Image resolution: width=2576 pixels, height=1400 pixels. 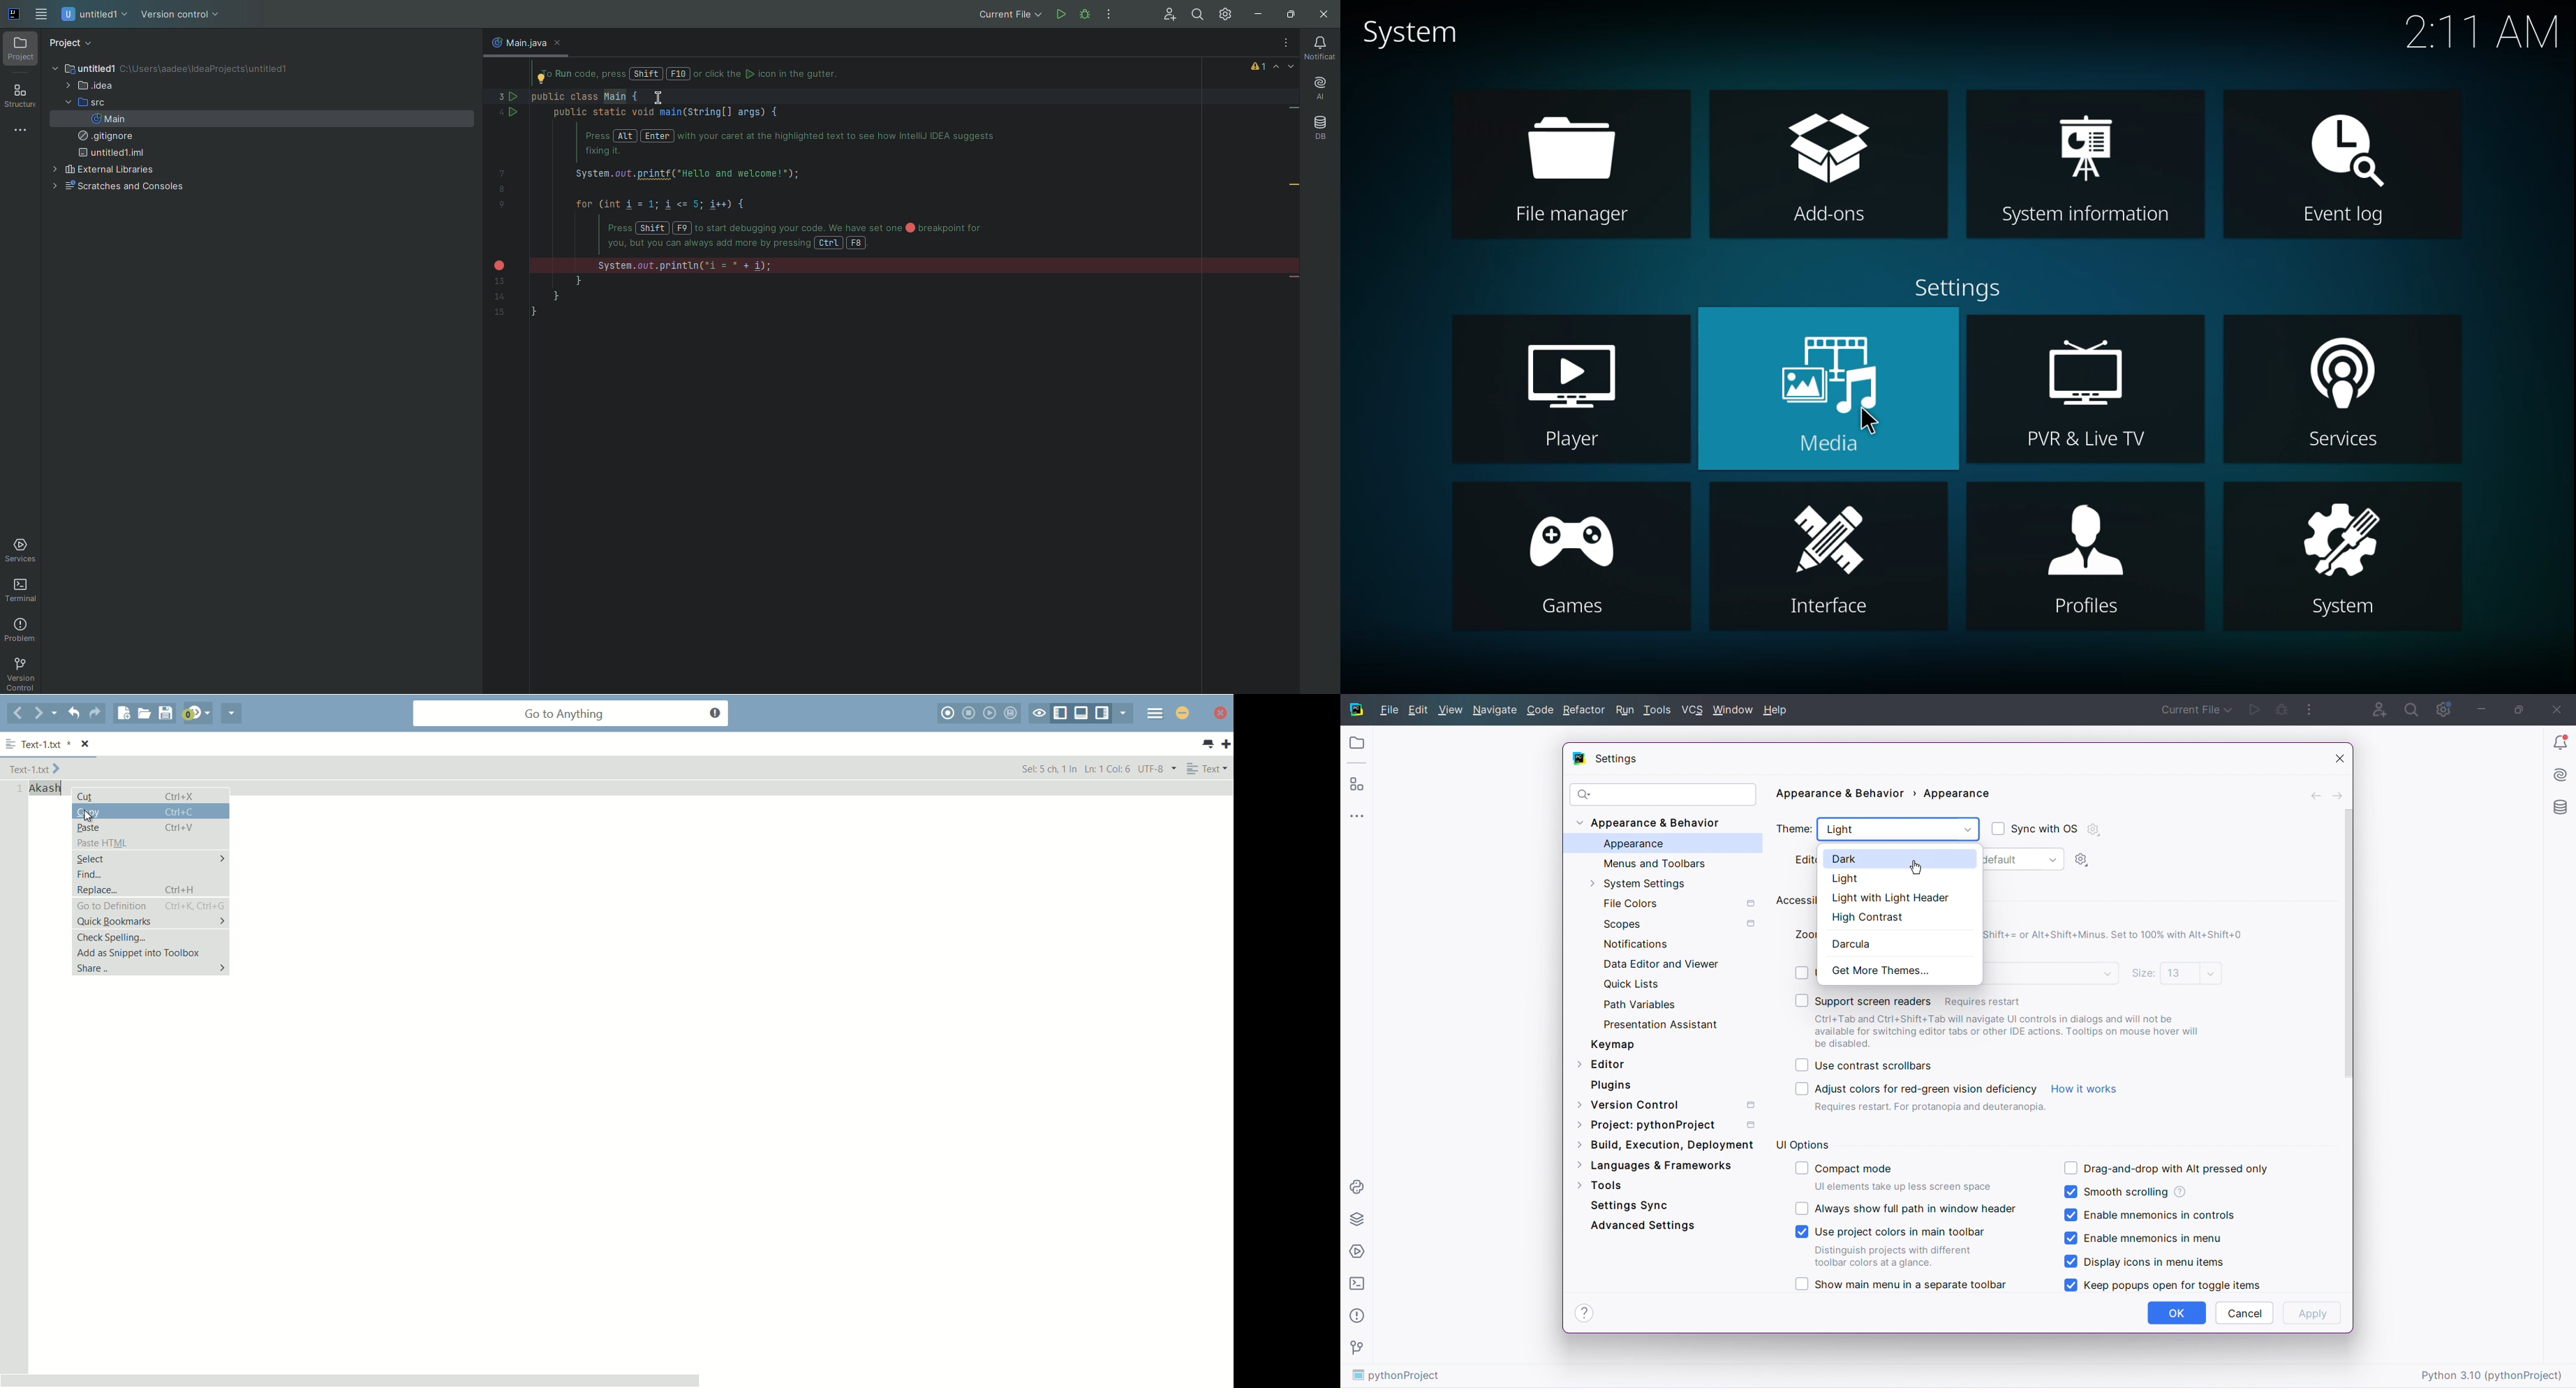 I want to click on Search Bar, so click(x=1663, y=794).